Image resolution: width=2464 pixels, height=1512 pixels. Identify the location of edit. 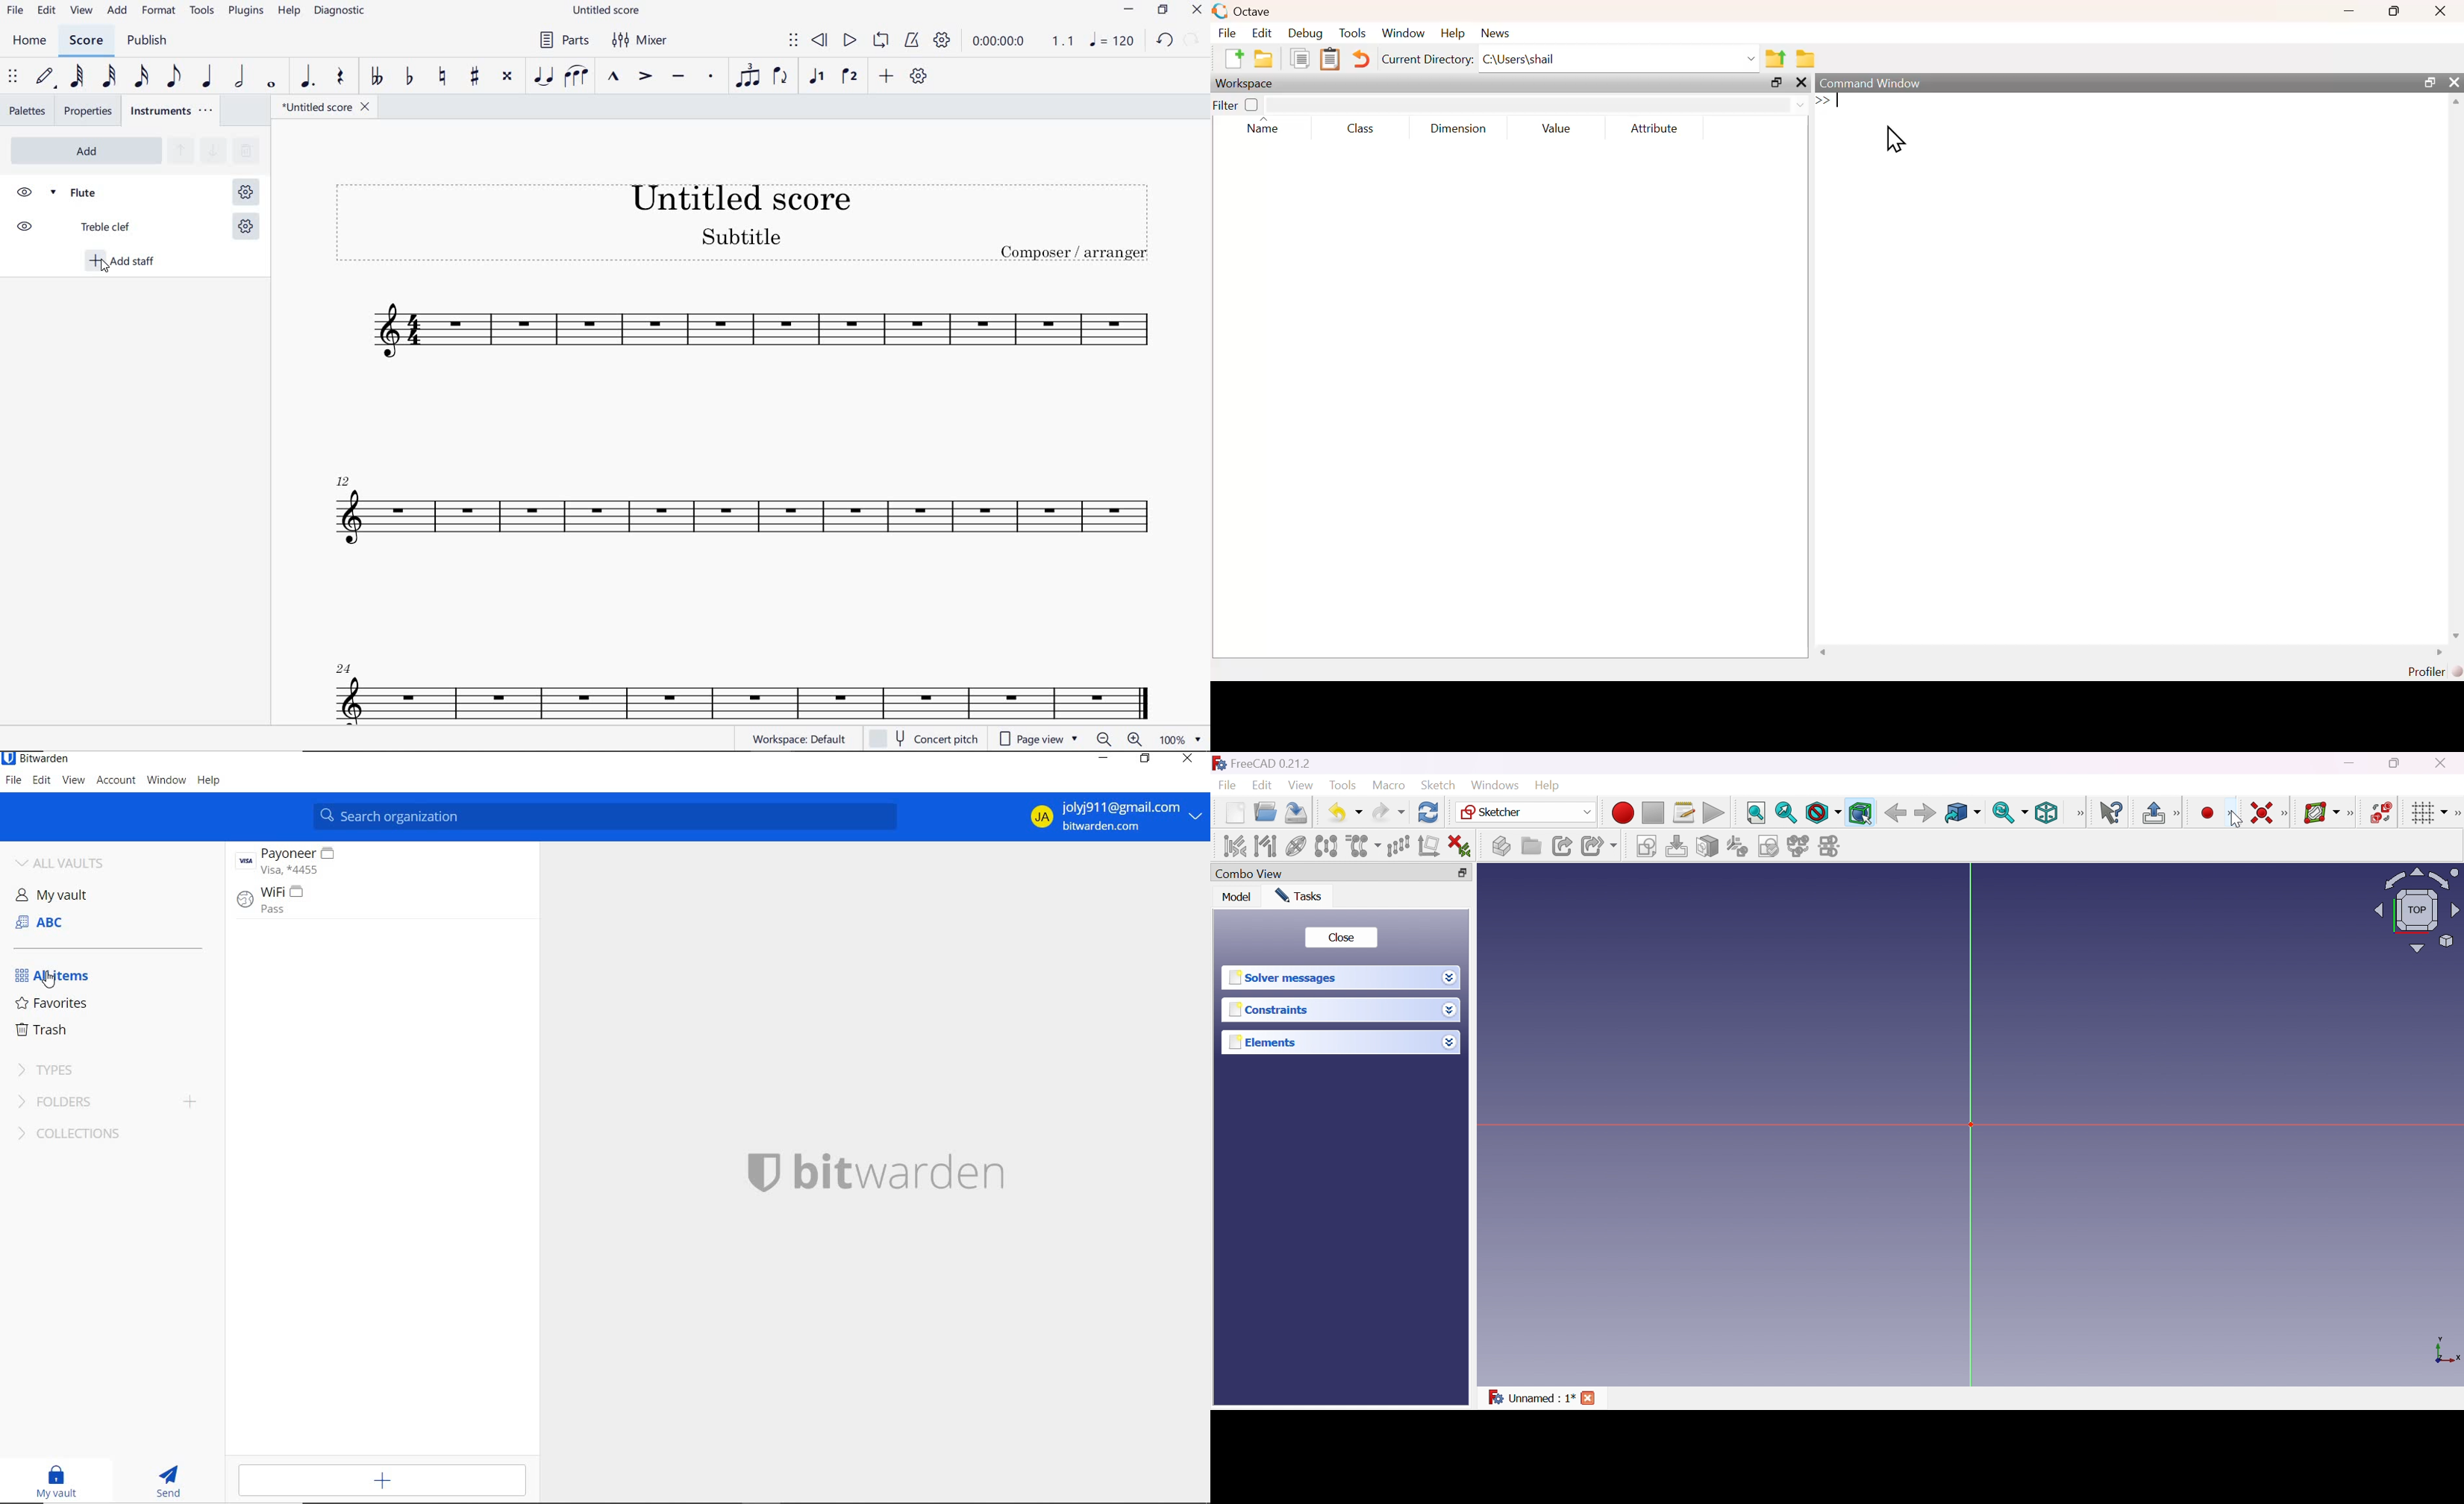
(46, 12).